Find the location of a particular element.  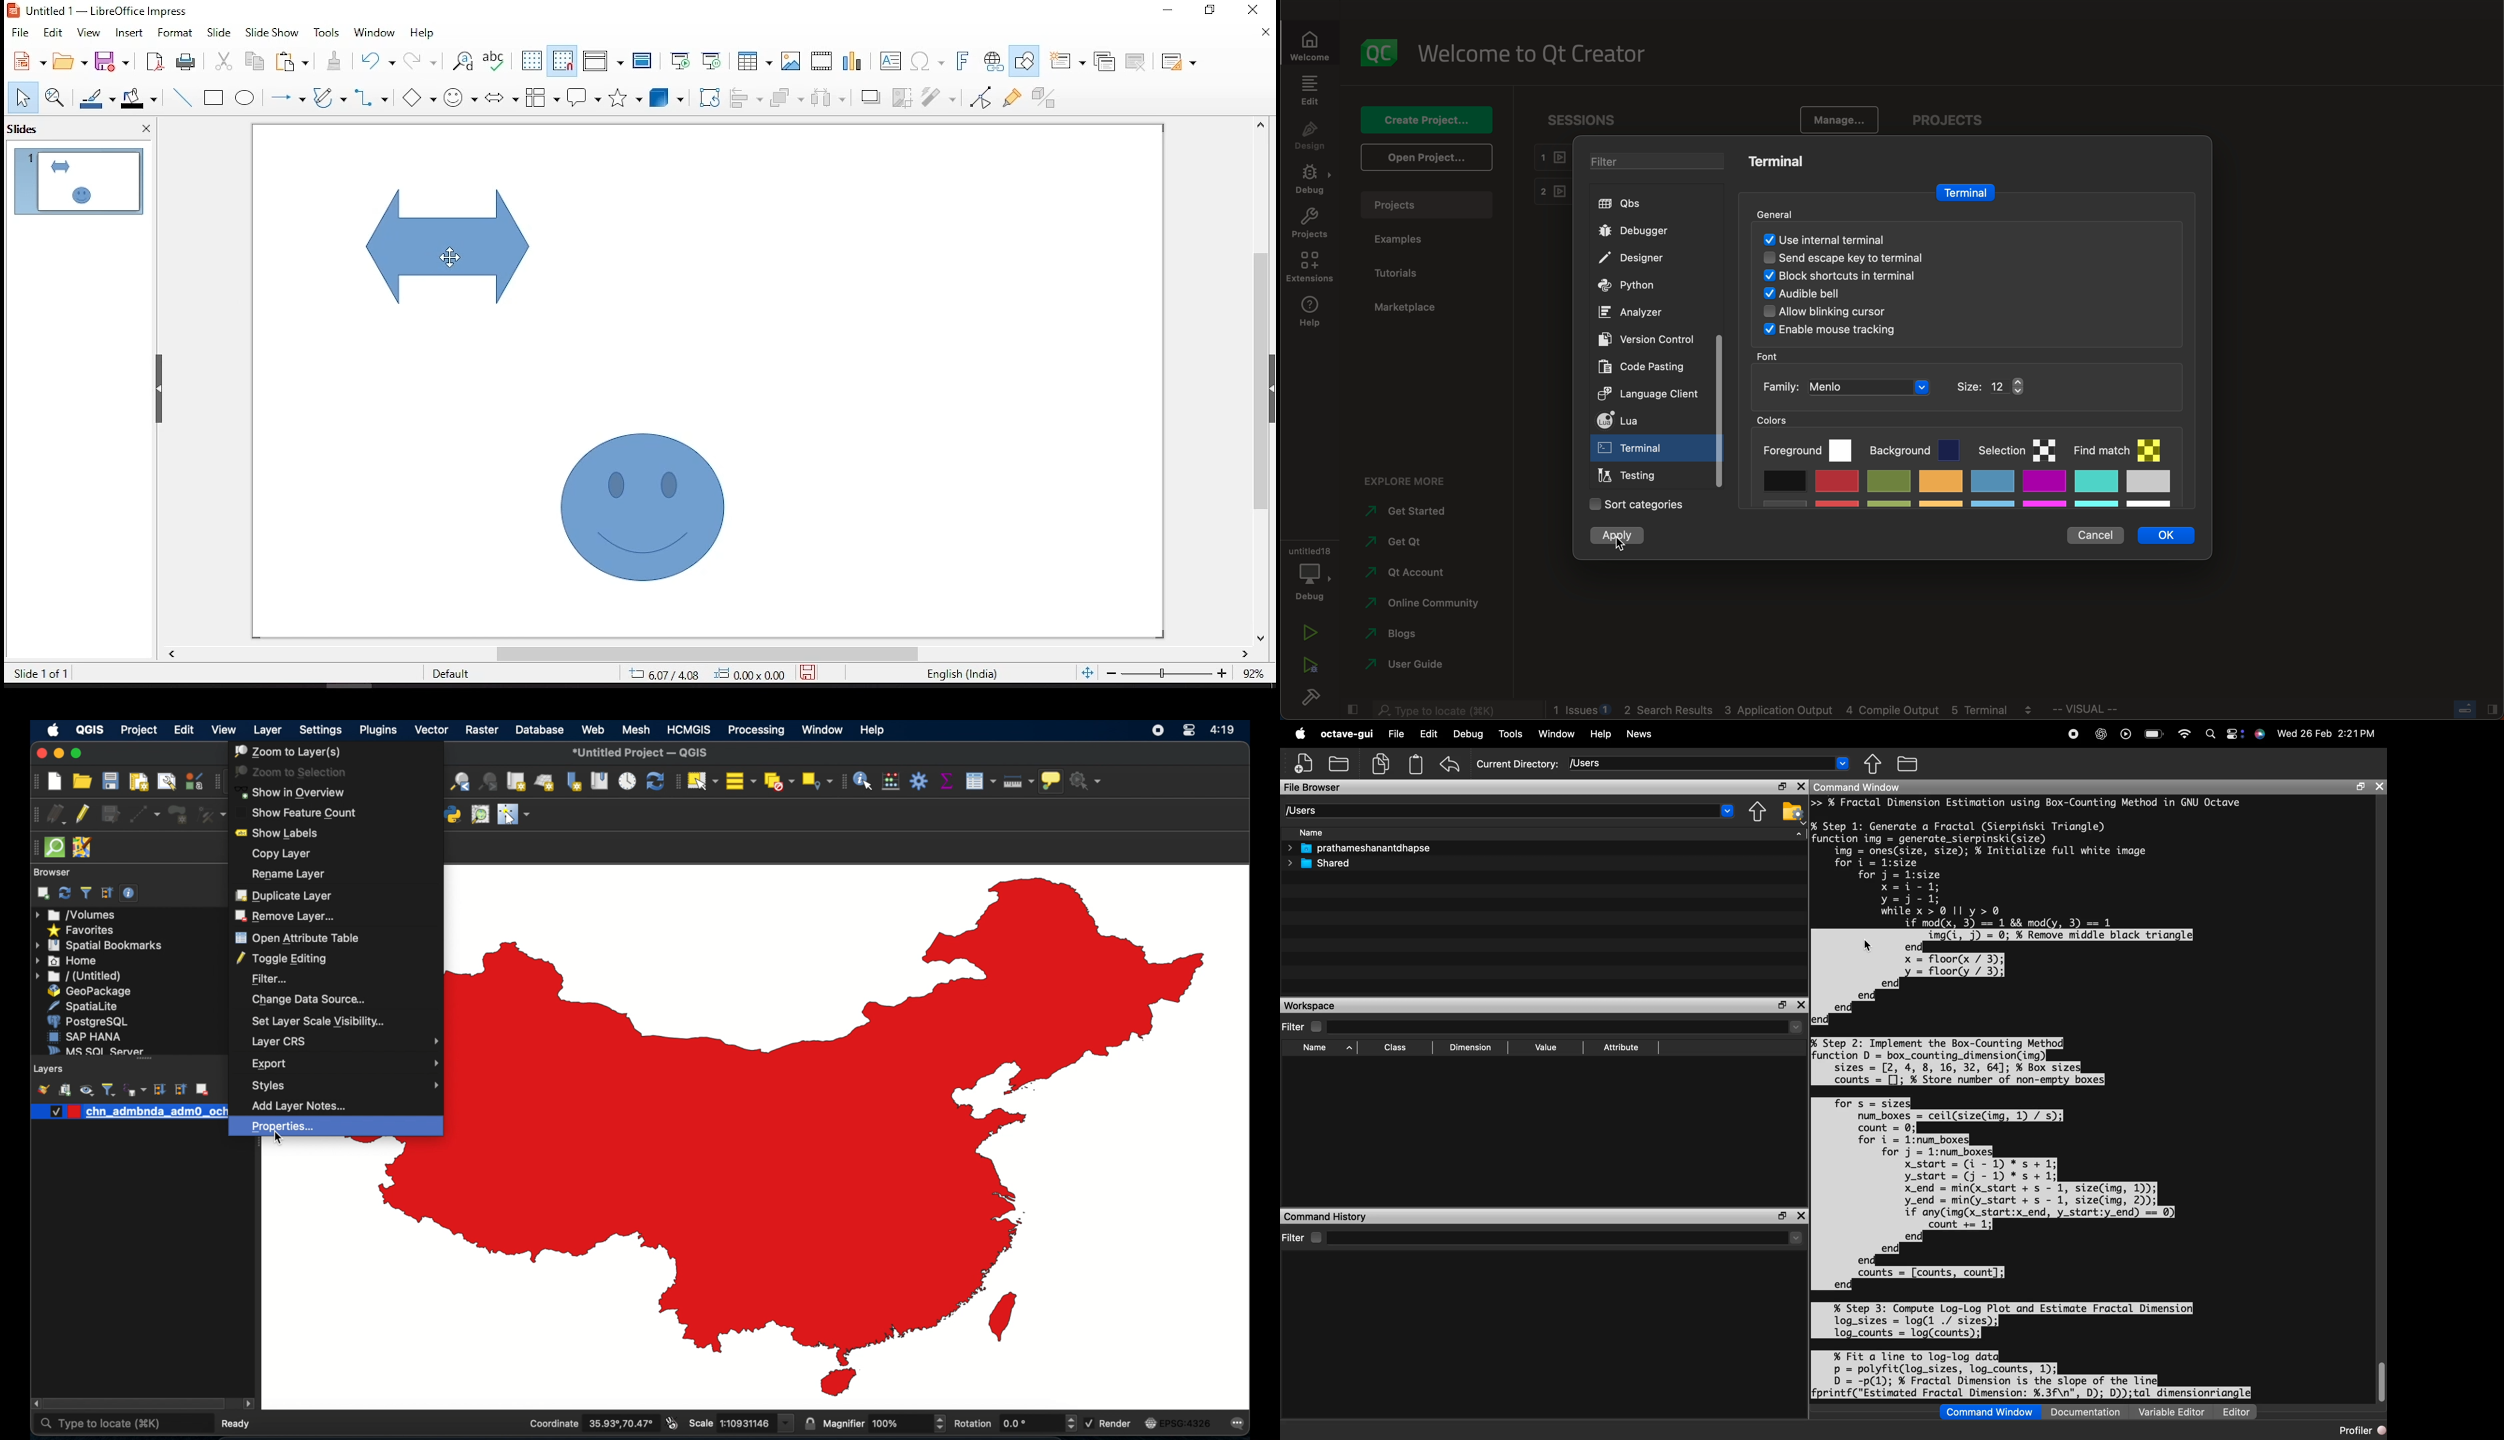

control center is located at coordinates (1189, 731).